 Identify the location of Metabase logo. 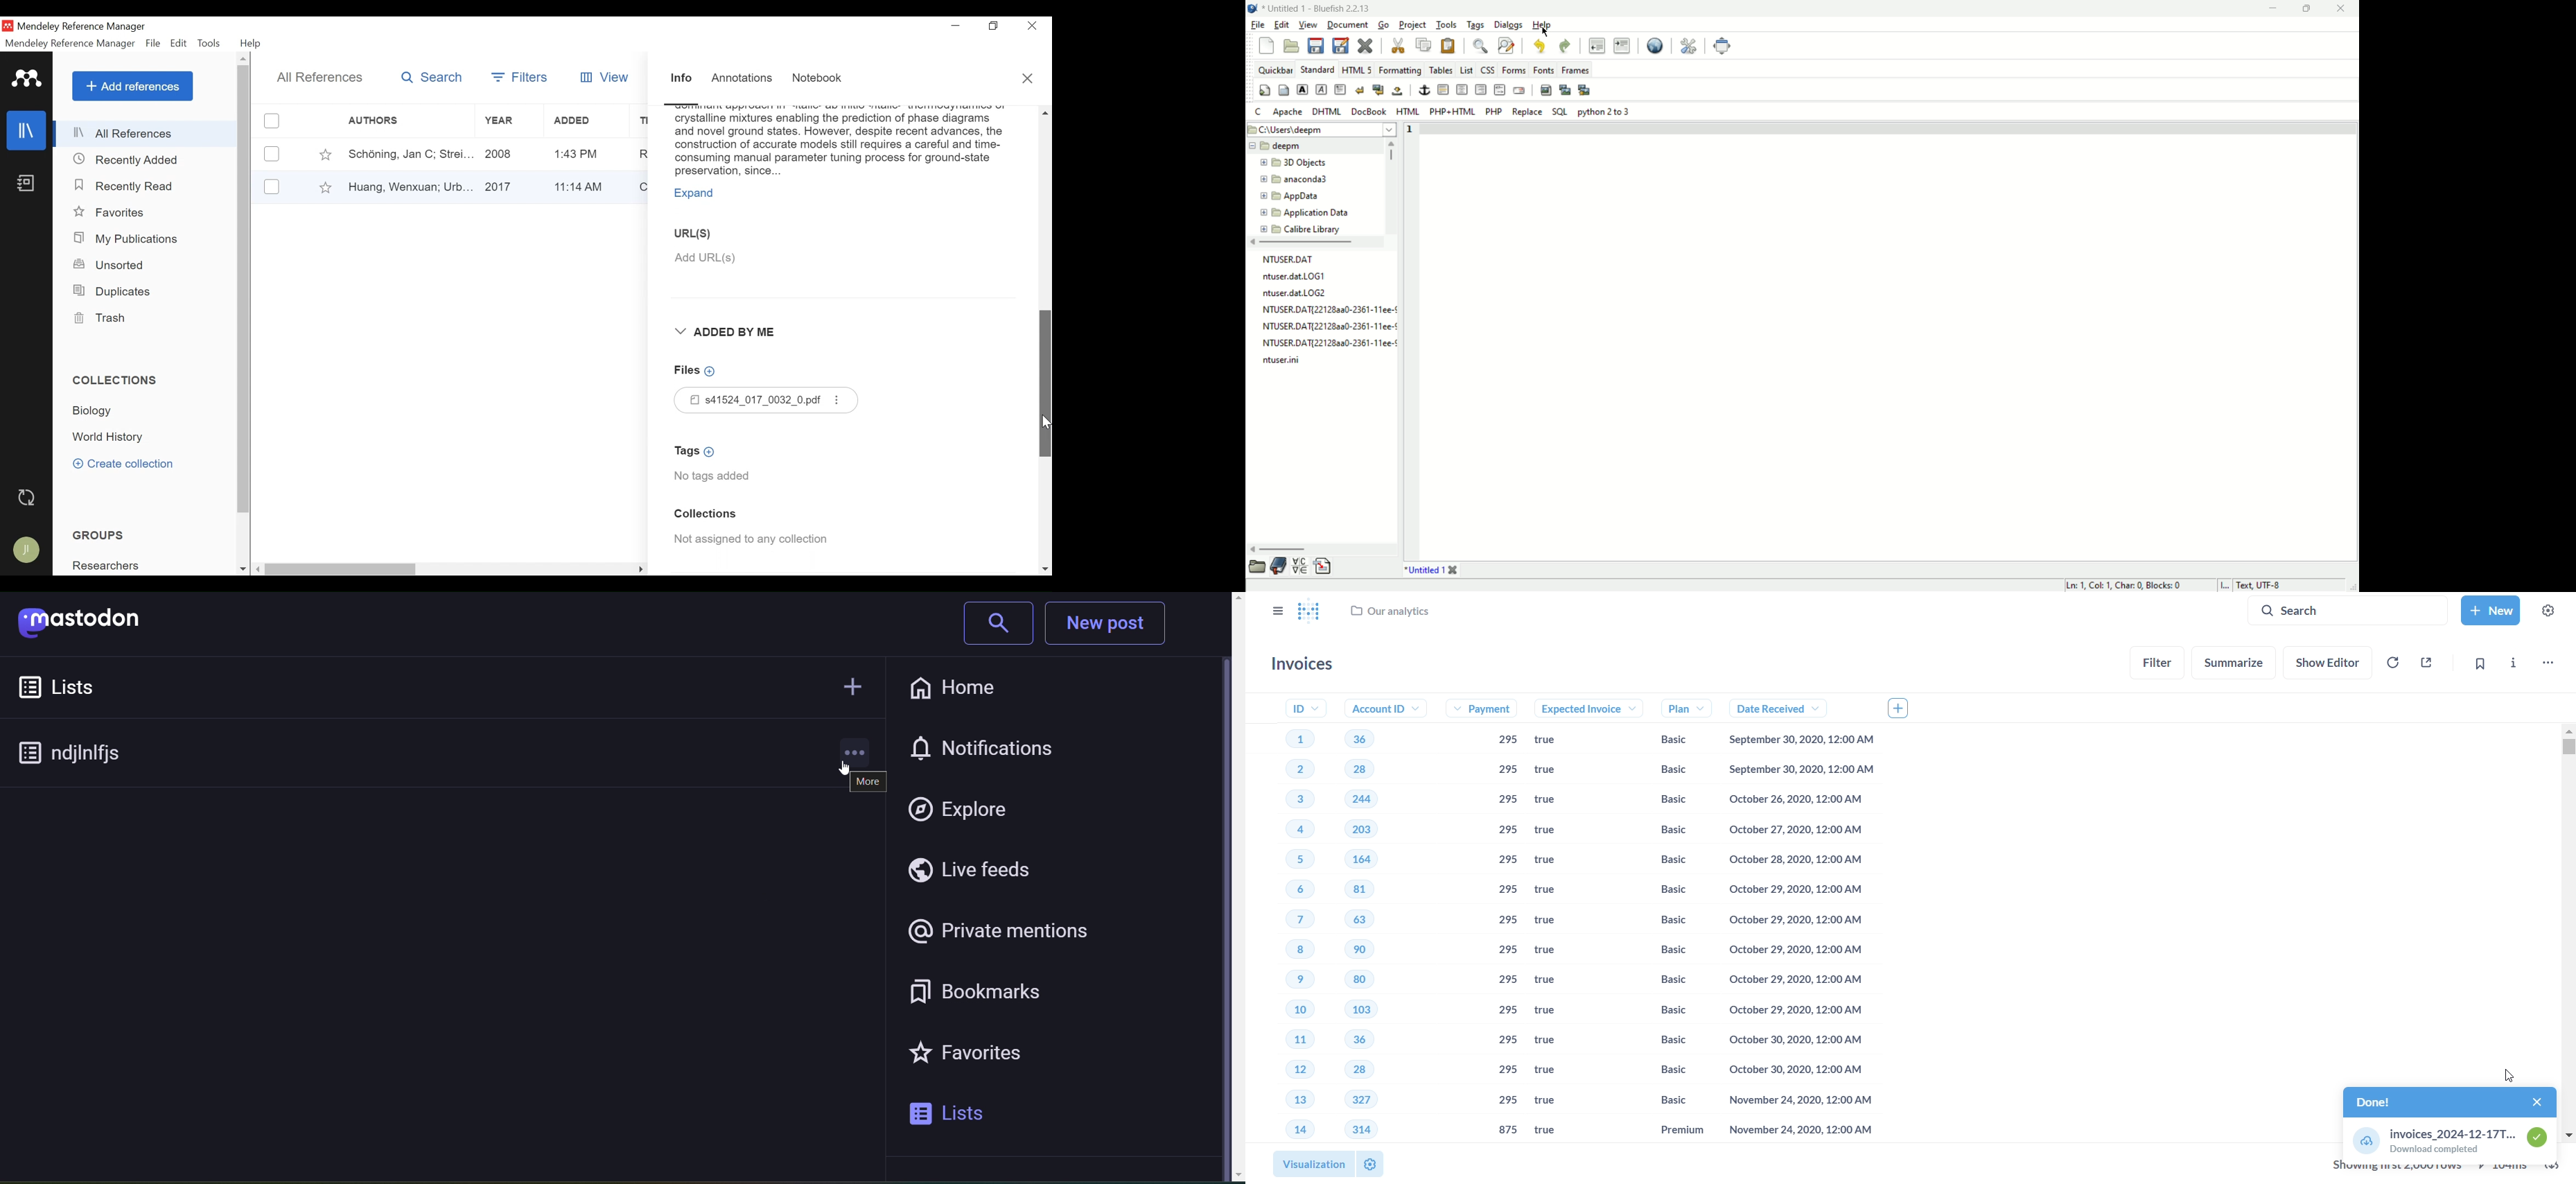
(1308, 612).